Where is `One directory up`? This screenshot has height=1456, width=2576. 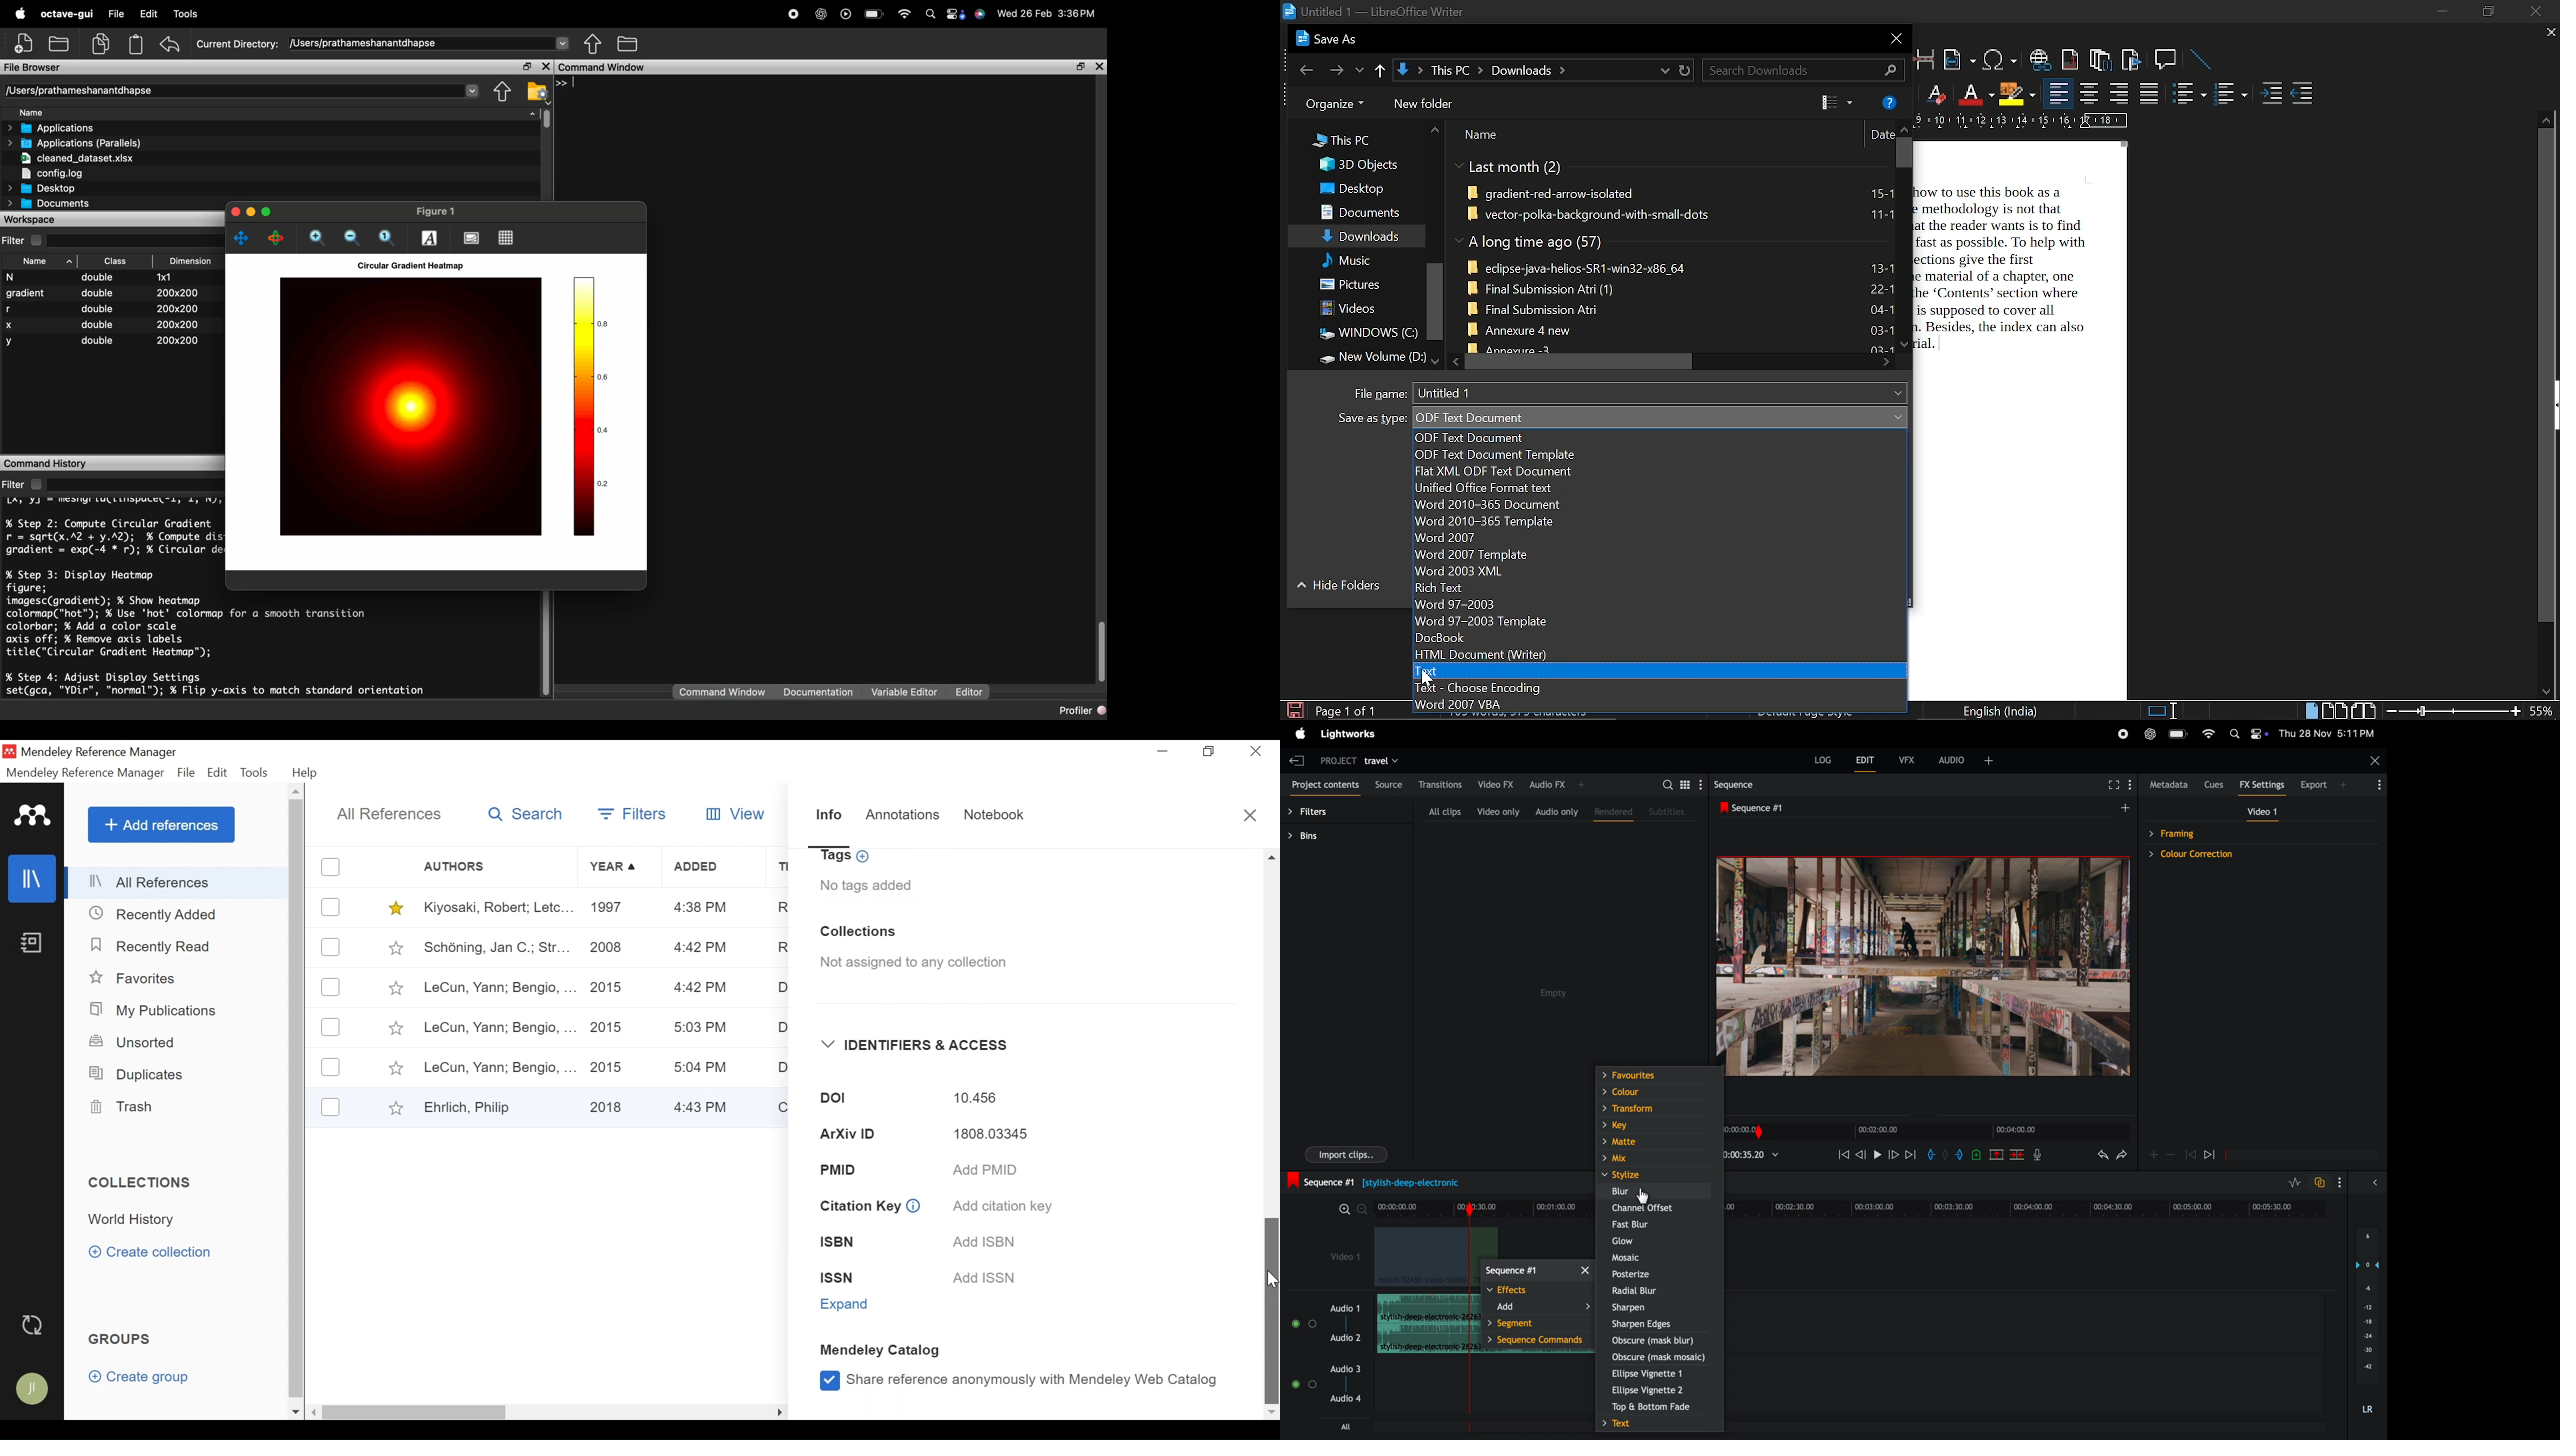
One directory up is located at coordinates (627, 44).